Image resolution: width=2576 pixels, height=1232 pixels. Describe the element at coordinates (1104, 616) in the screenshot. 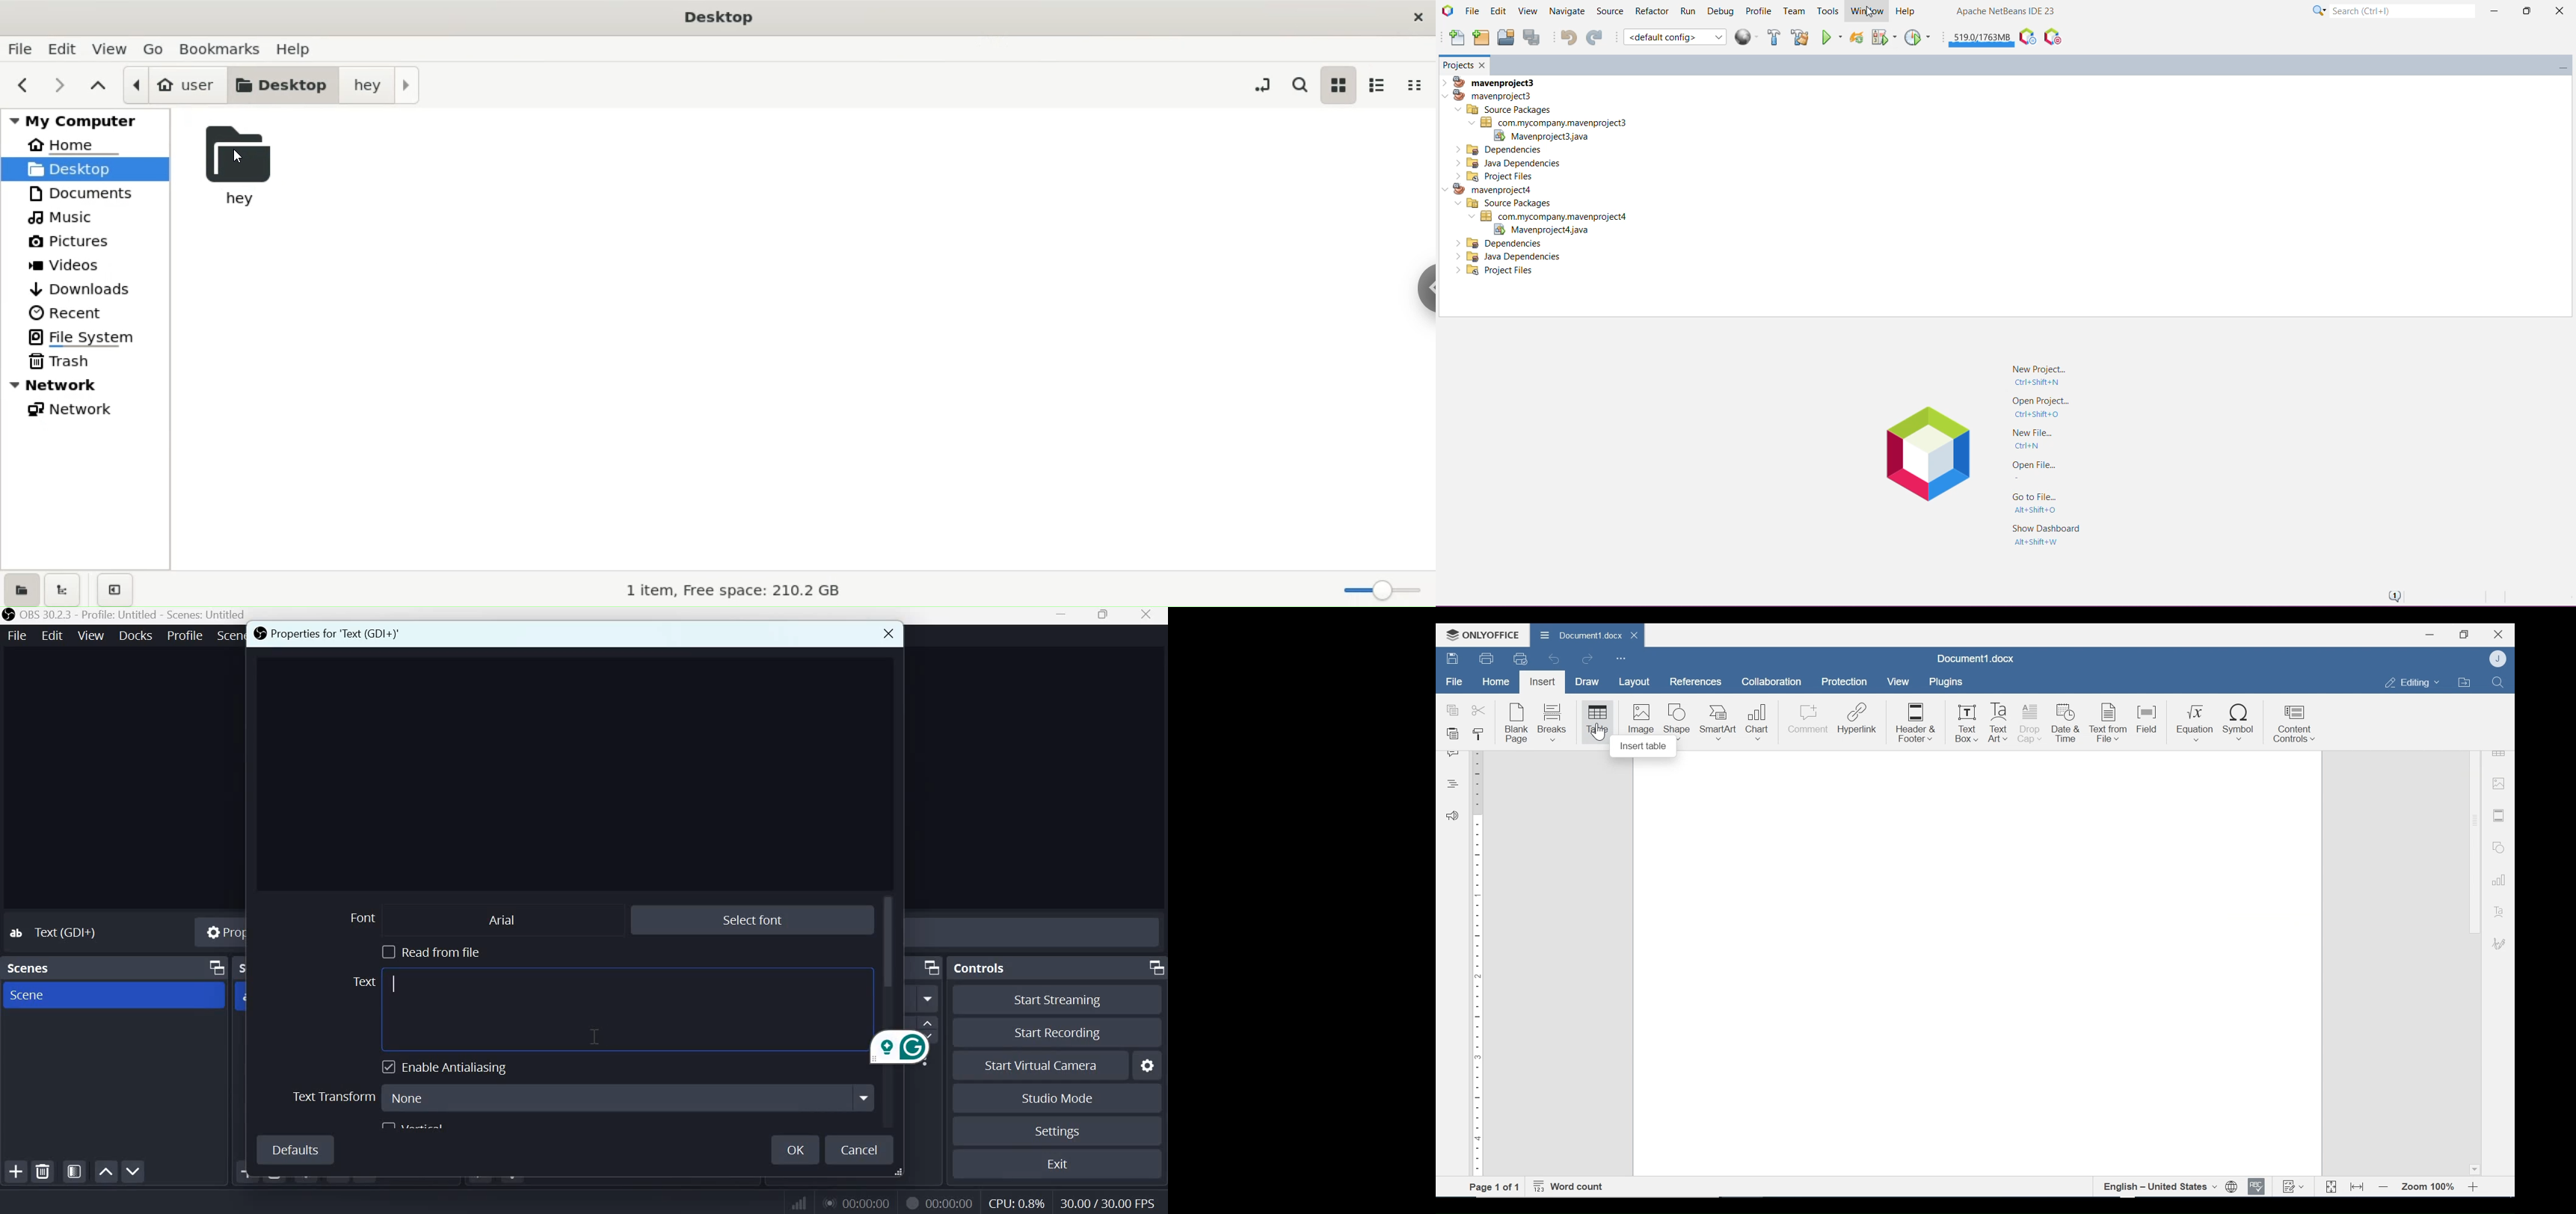

I see `Window size toggle` at that location.